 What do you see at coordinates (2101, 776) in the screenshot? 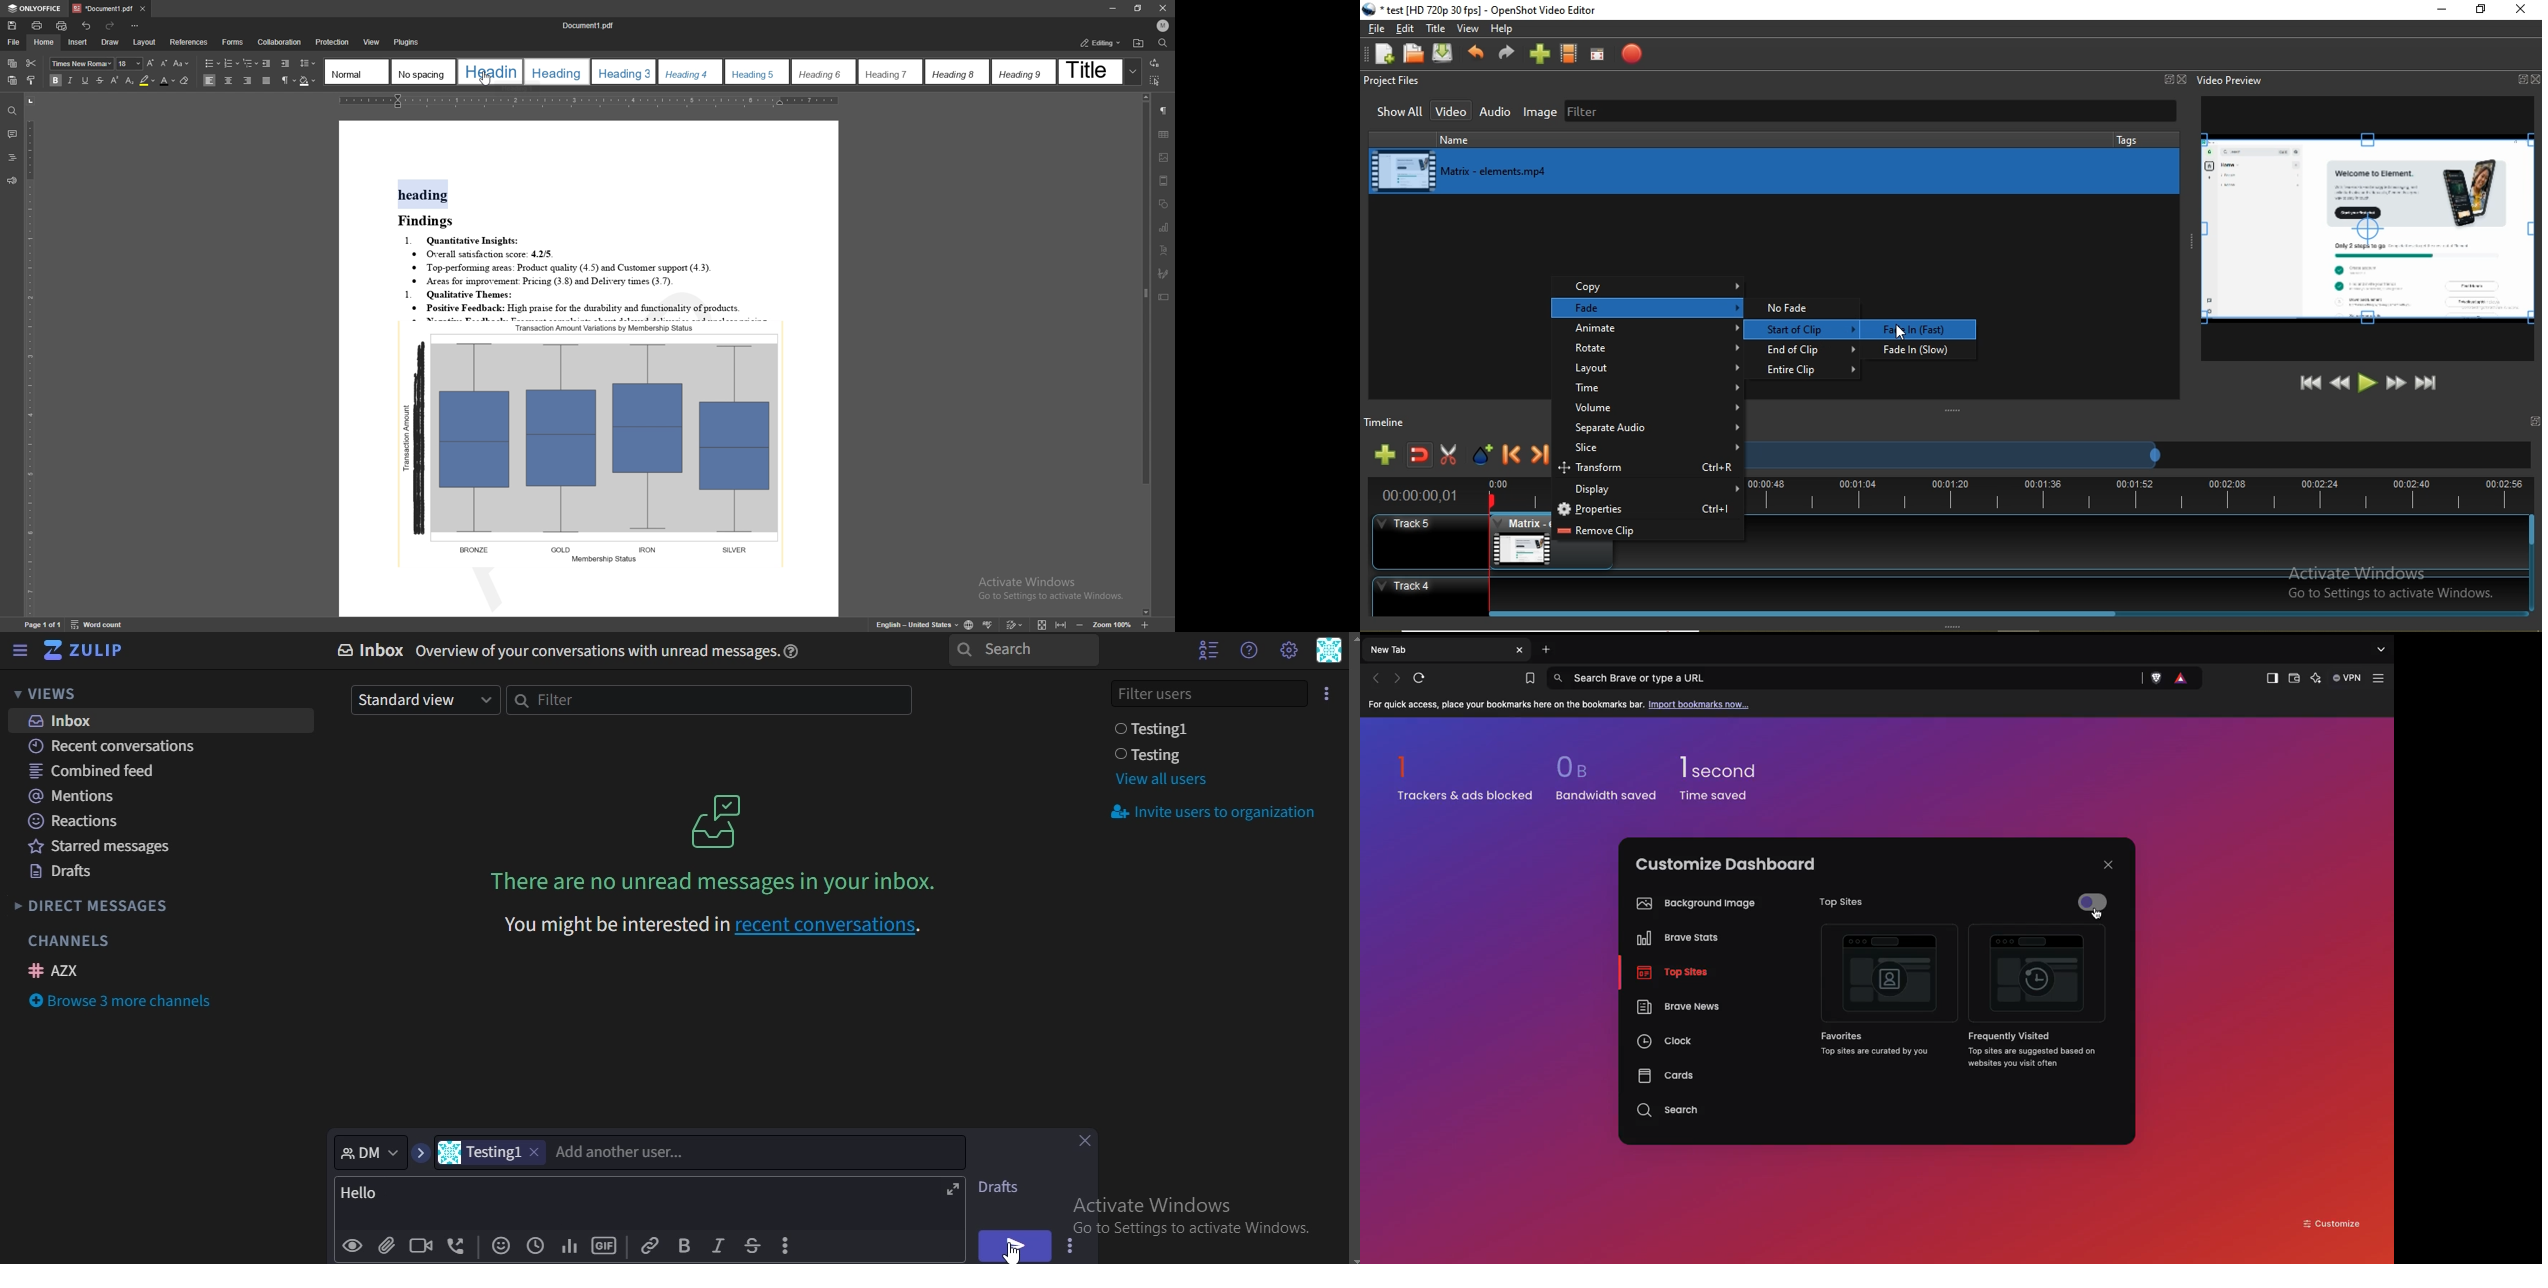
I see `New background` at bounding box center [2101, 776].